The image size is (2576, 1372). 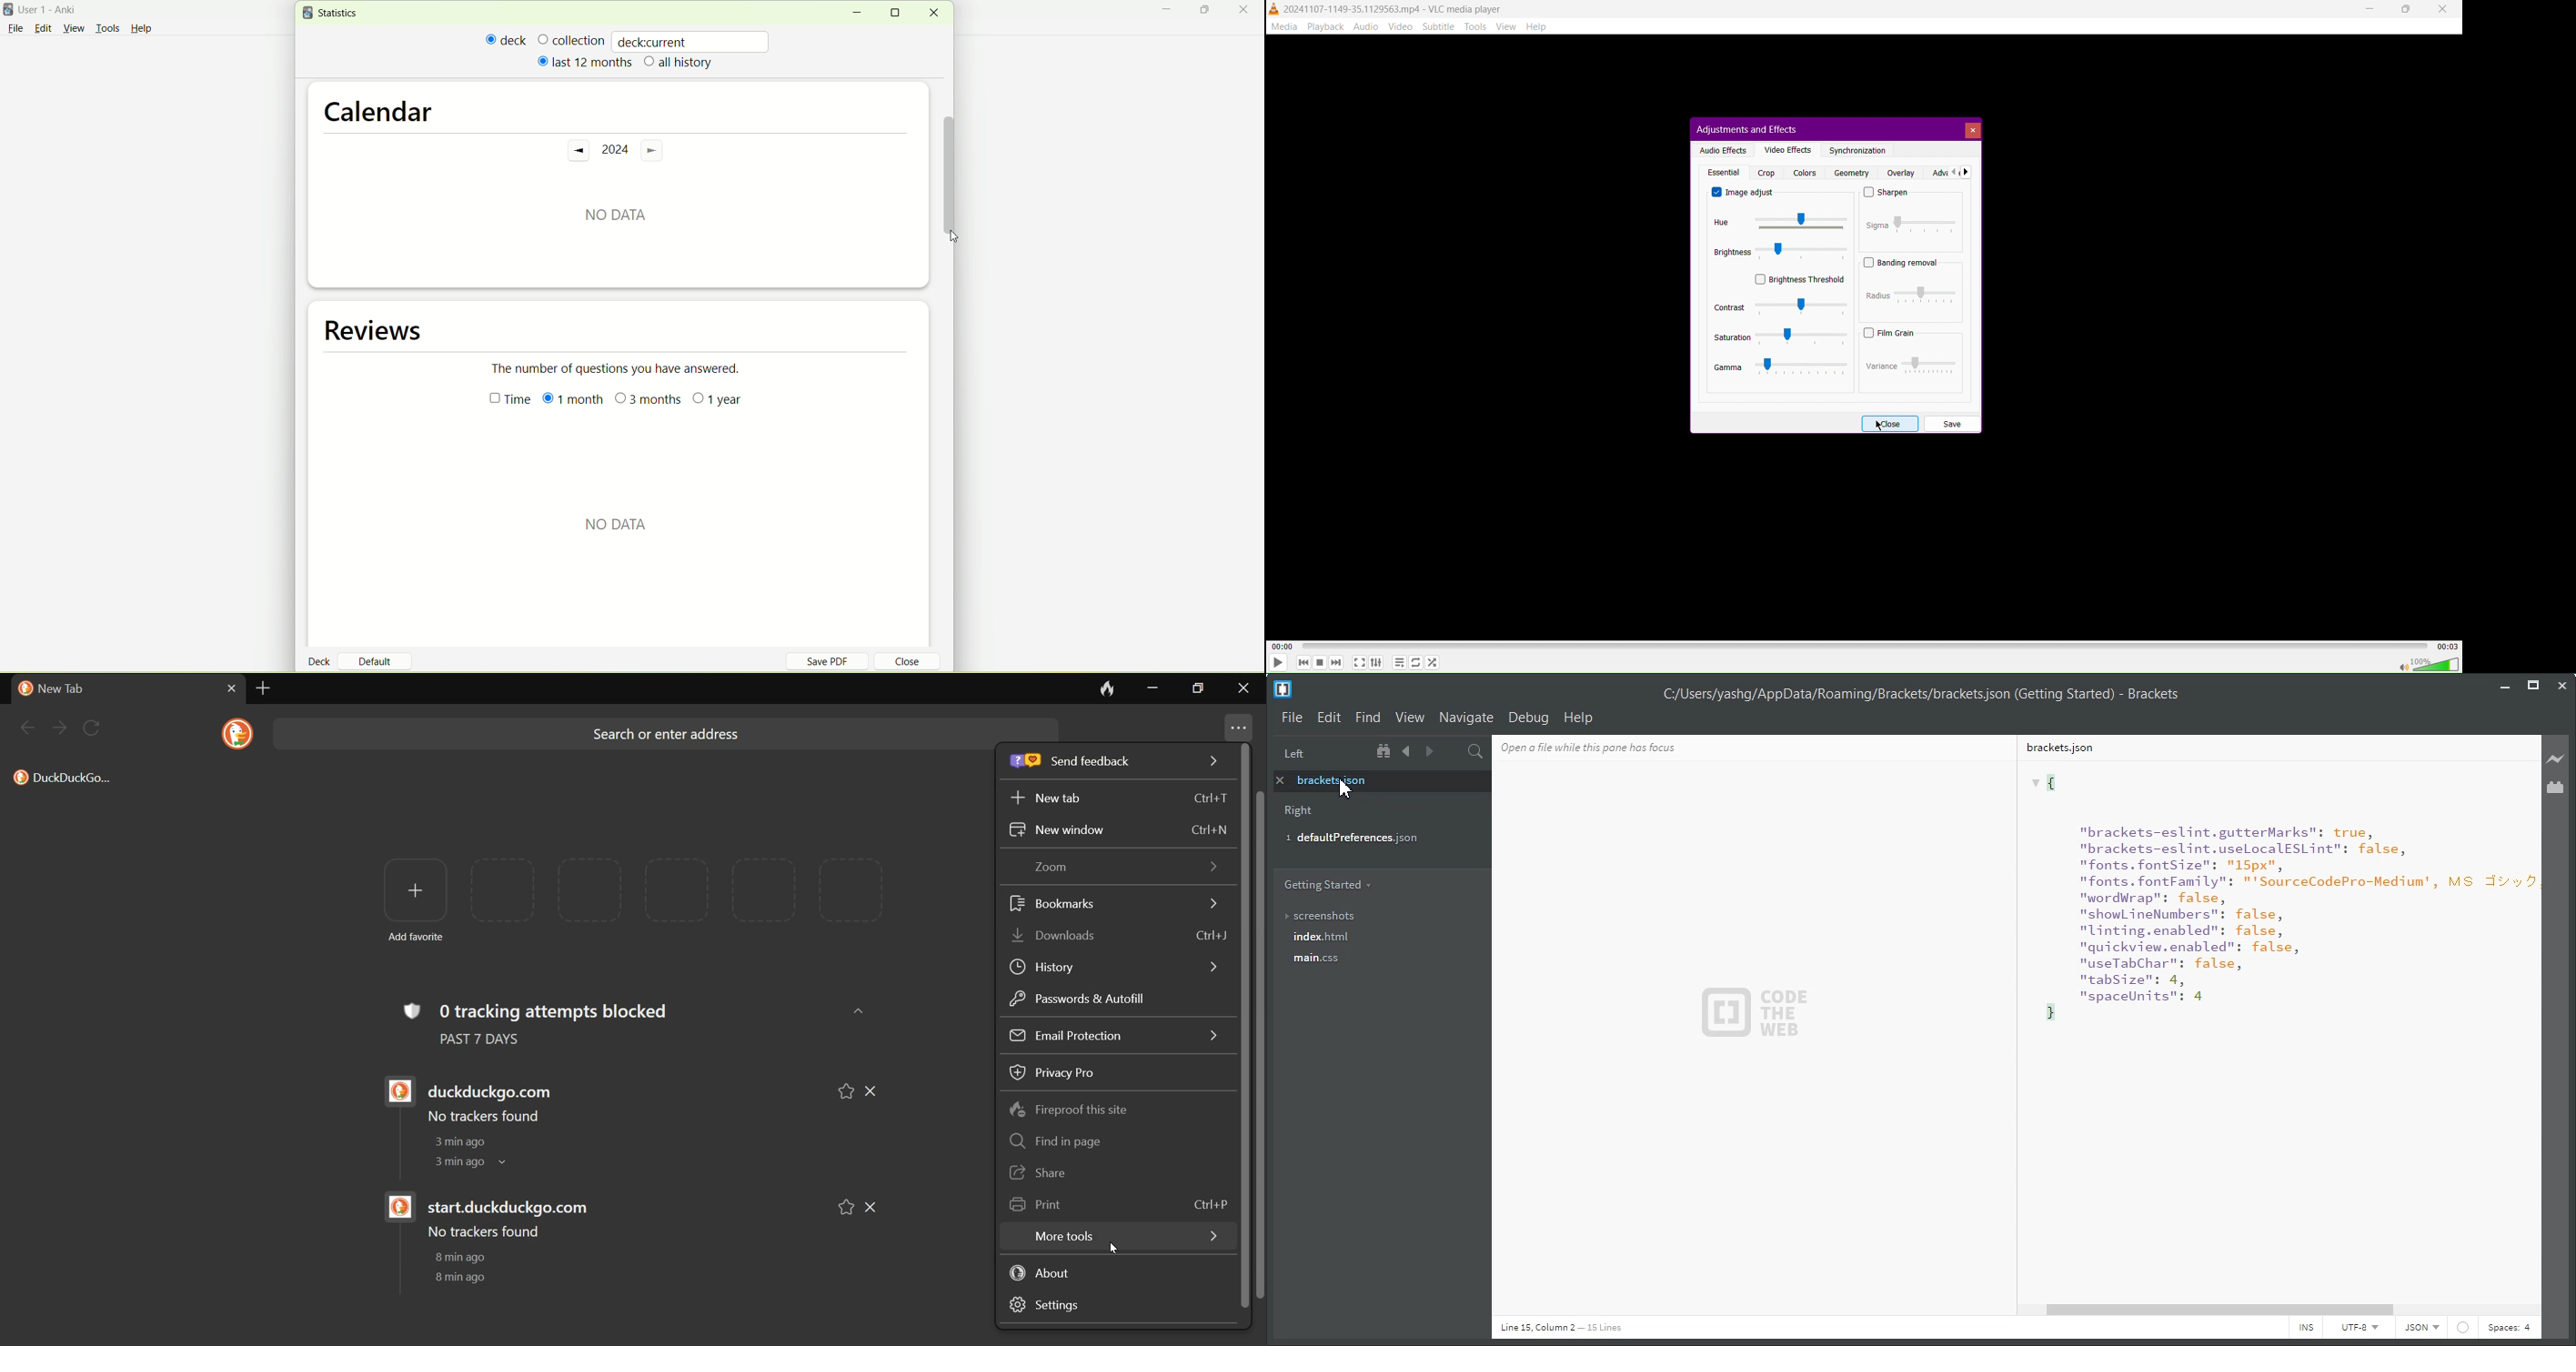 I want to click on User 1- Anki, so click(x=56, y=12).